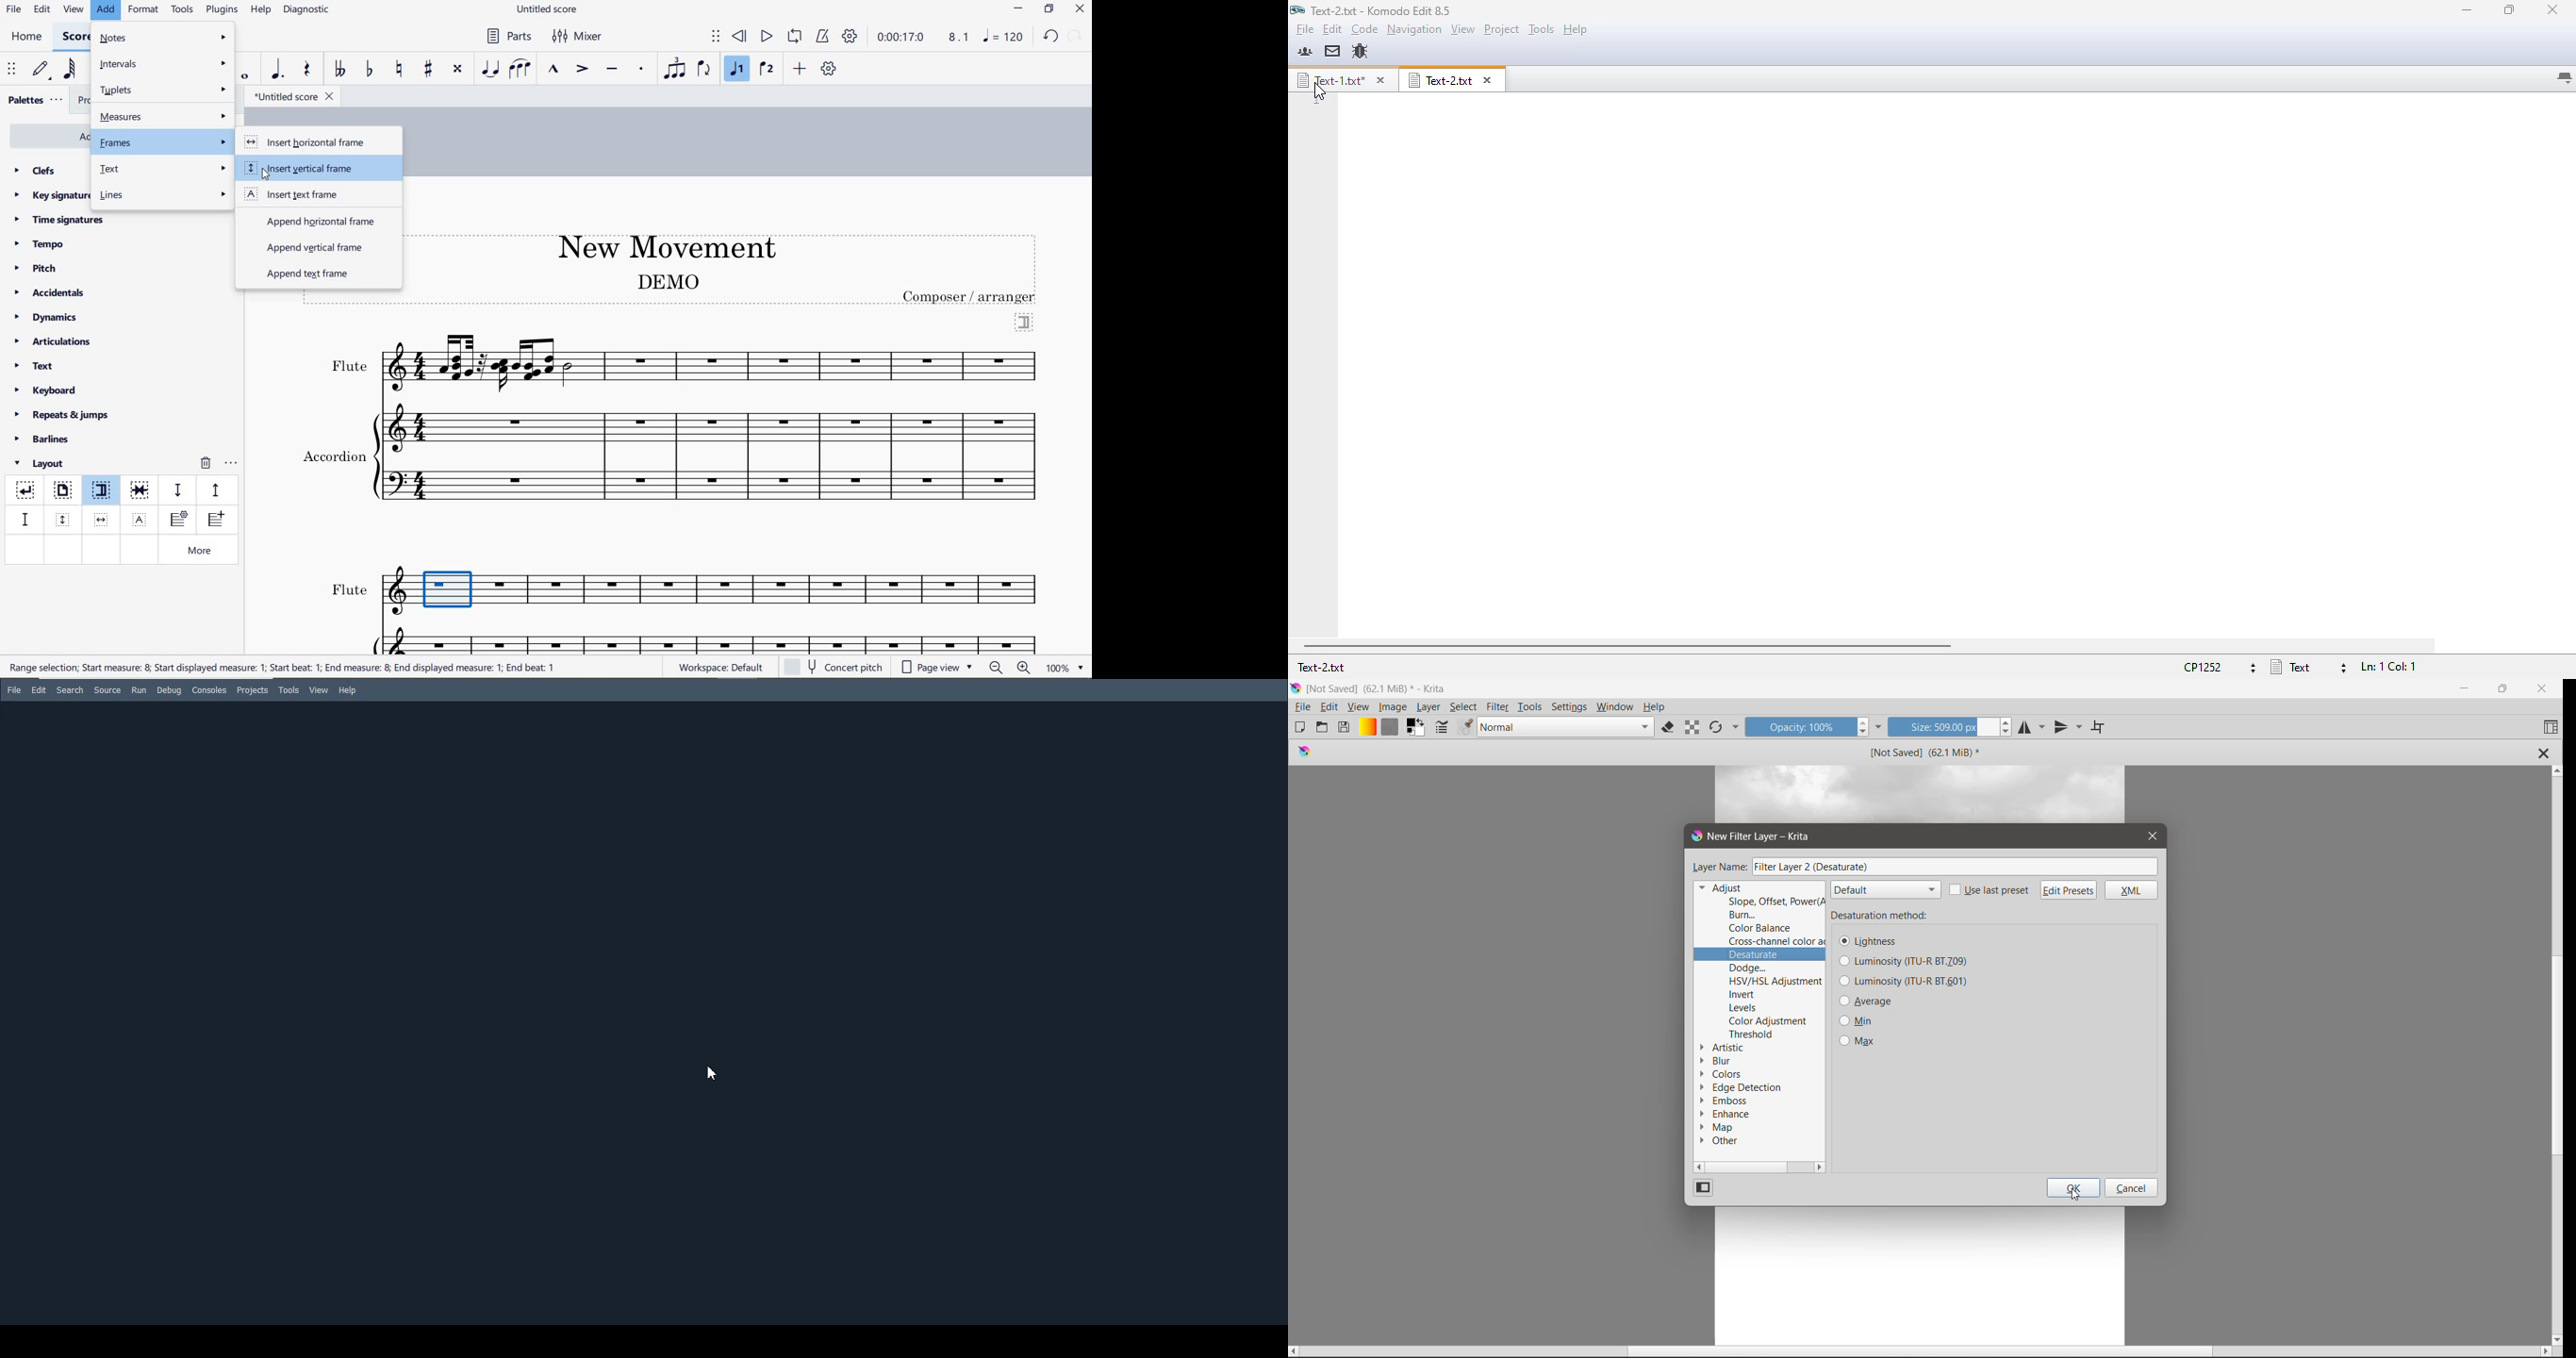 This screenshot has height=1372, width=2576. What do you see at coordinates (254, 691) in the screenshot?
I see `Projects` at bounding box center [254, 691].